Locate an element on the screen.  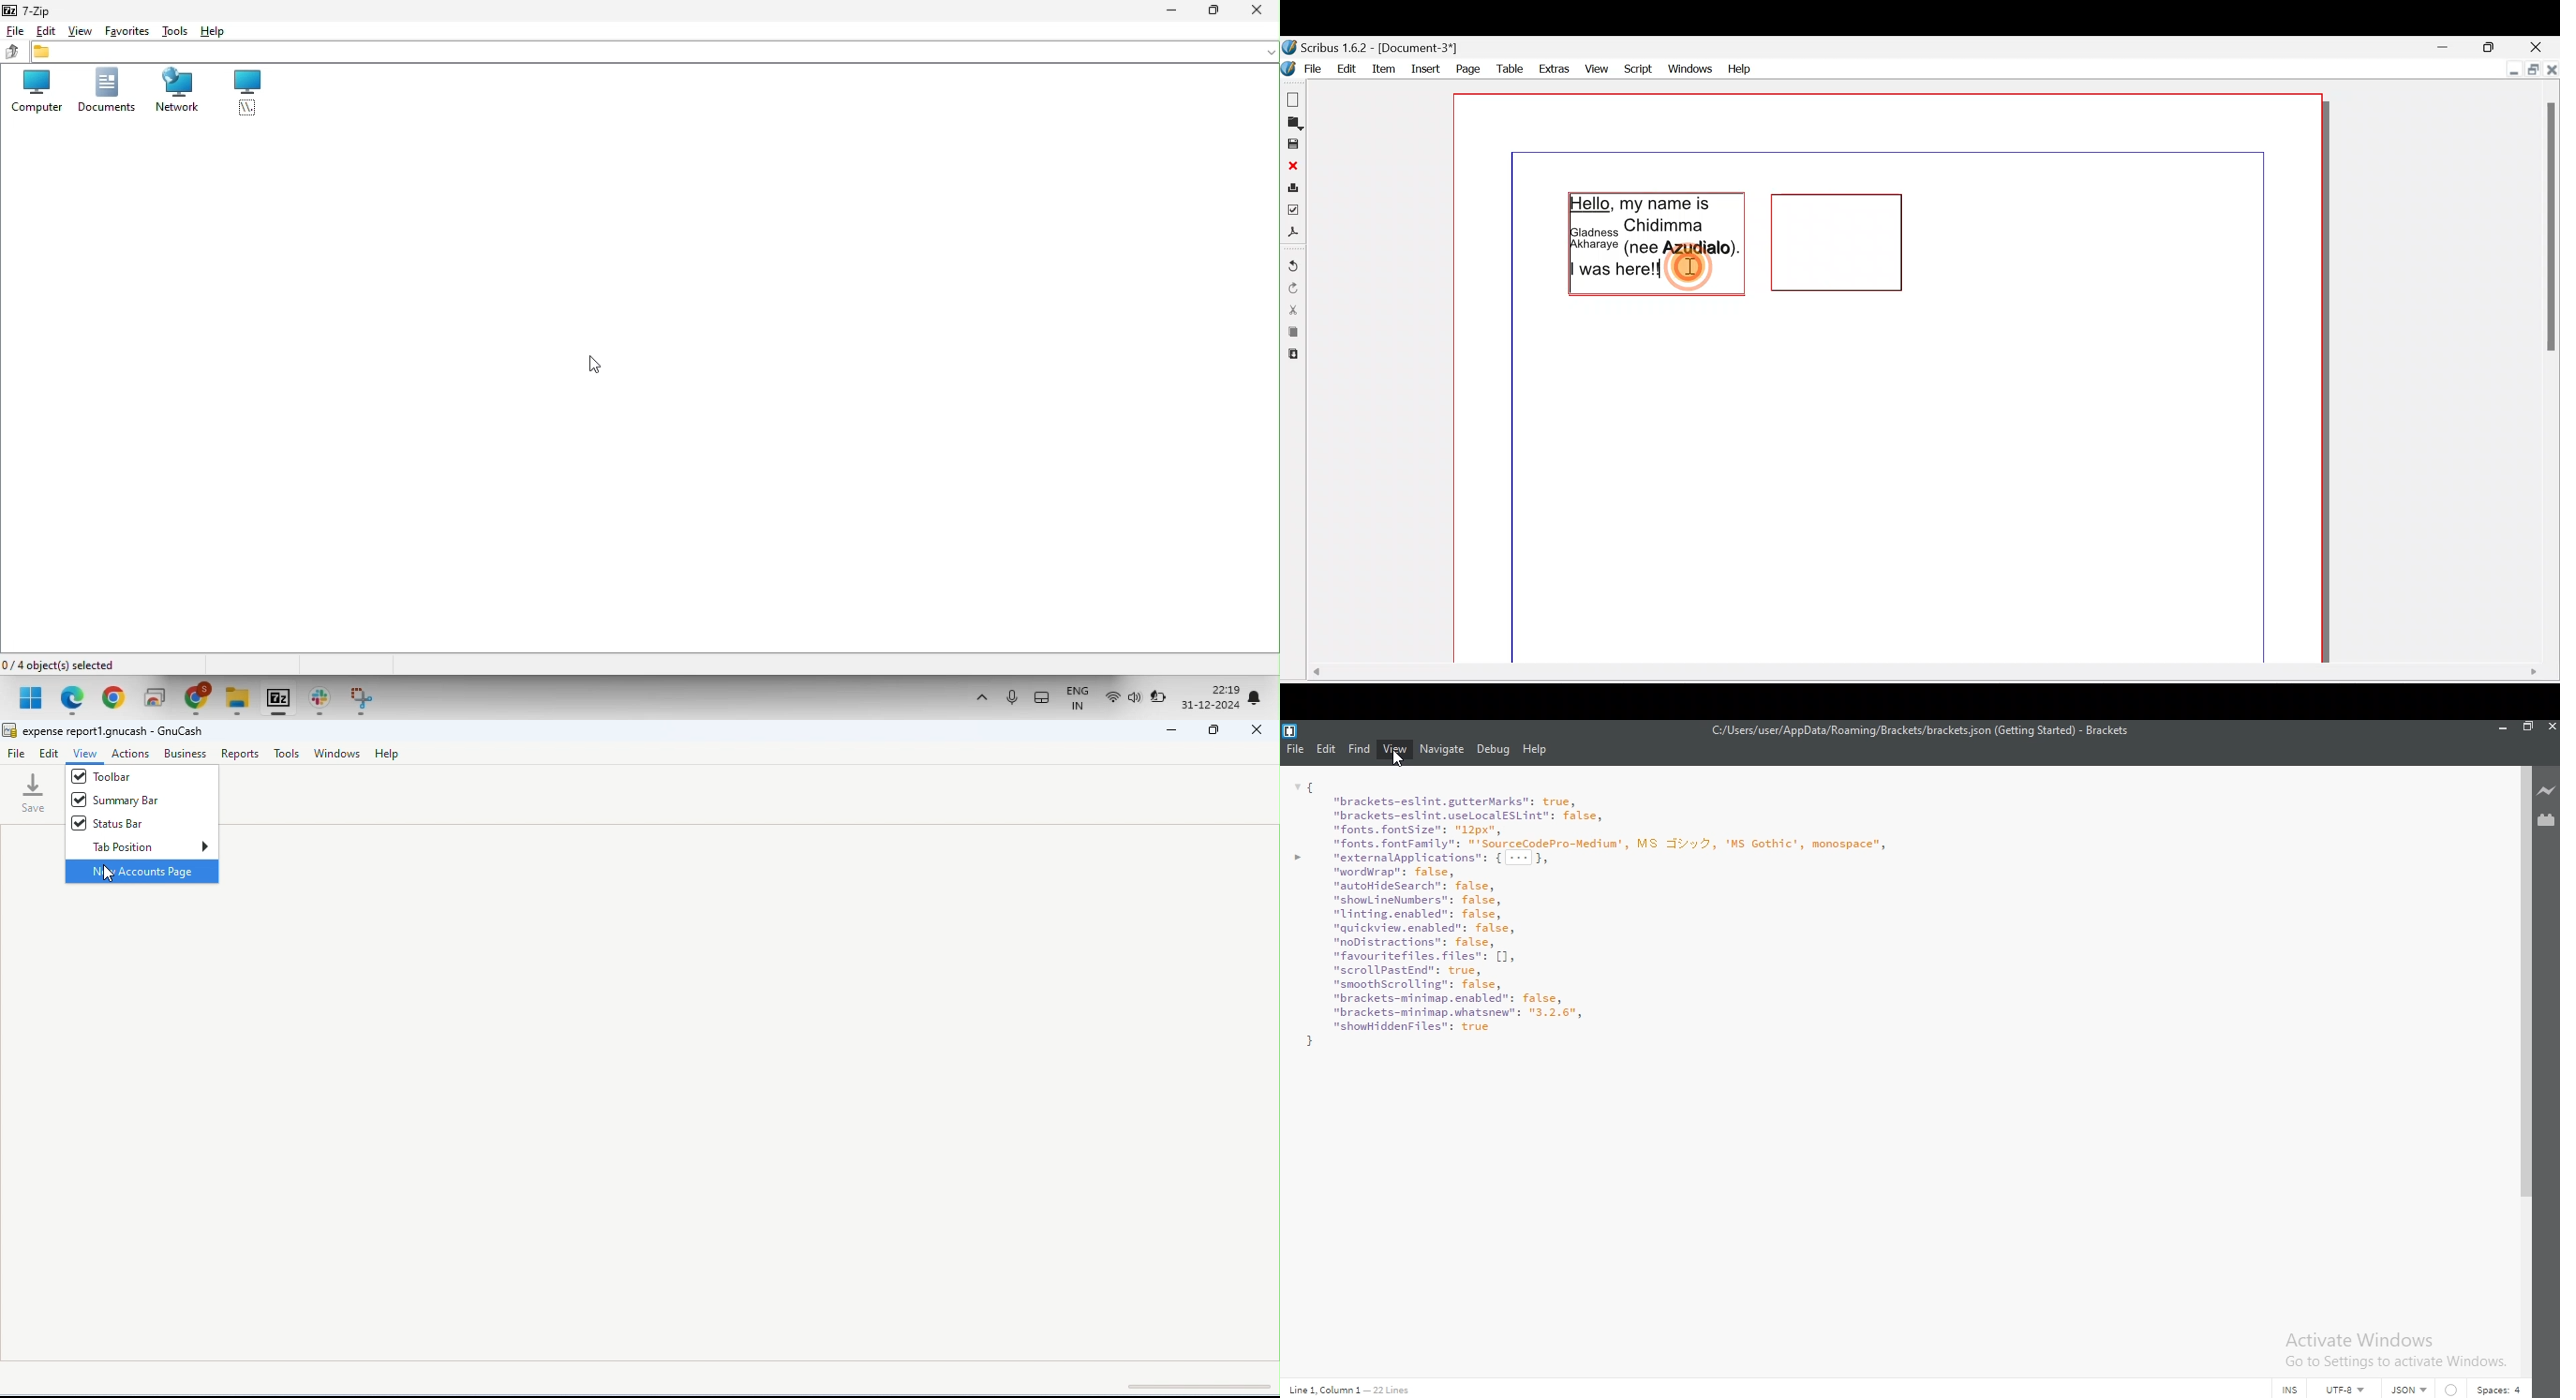
reports is located at coordinates (241, 754).